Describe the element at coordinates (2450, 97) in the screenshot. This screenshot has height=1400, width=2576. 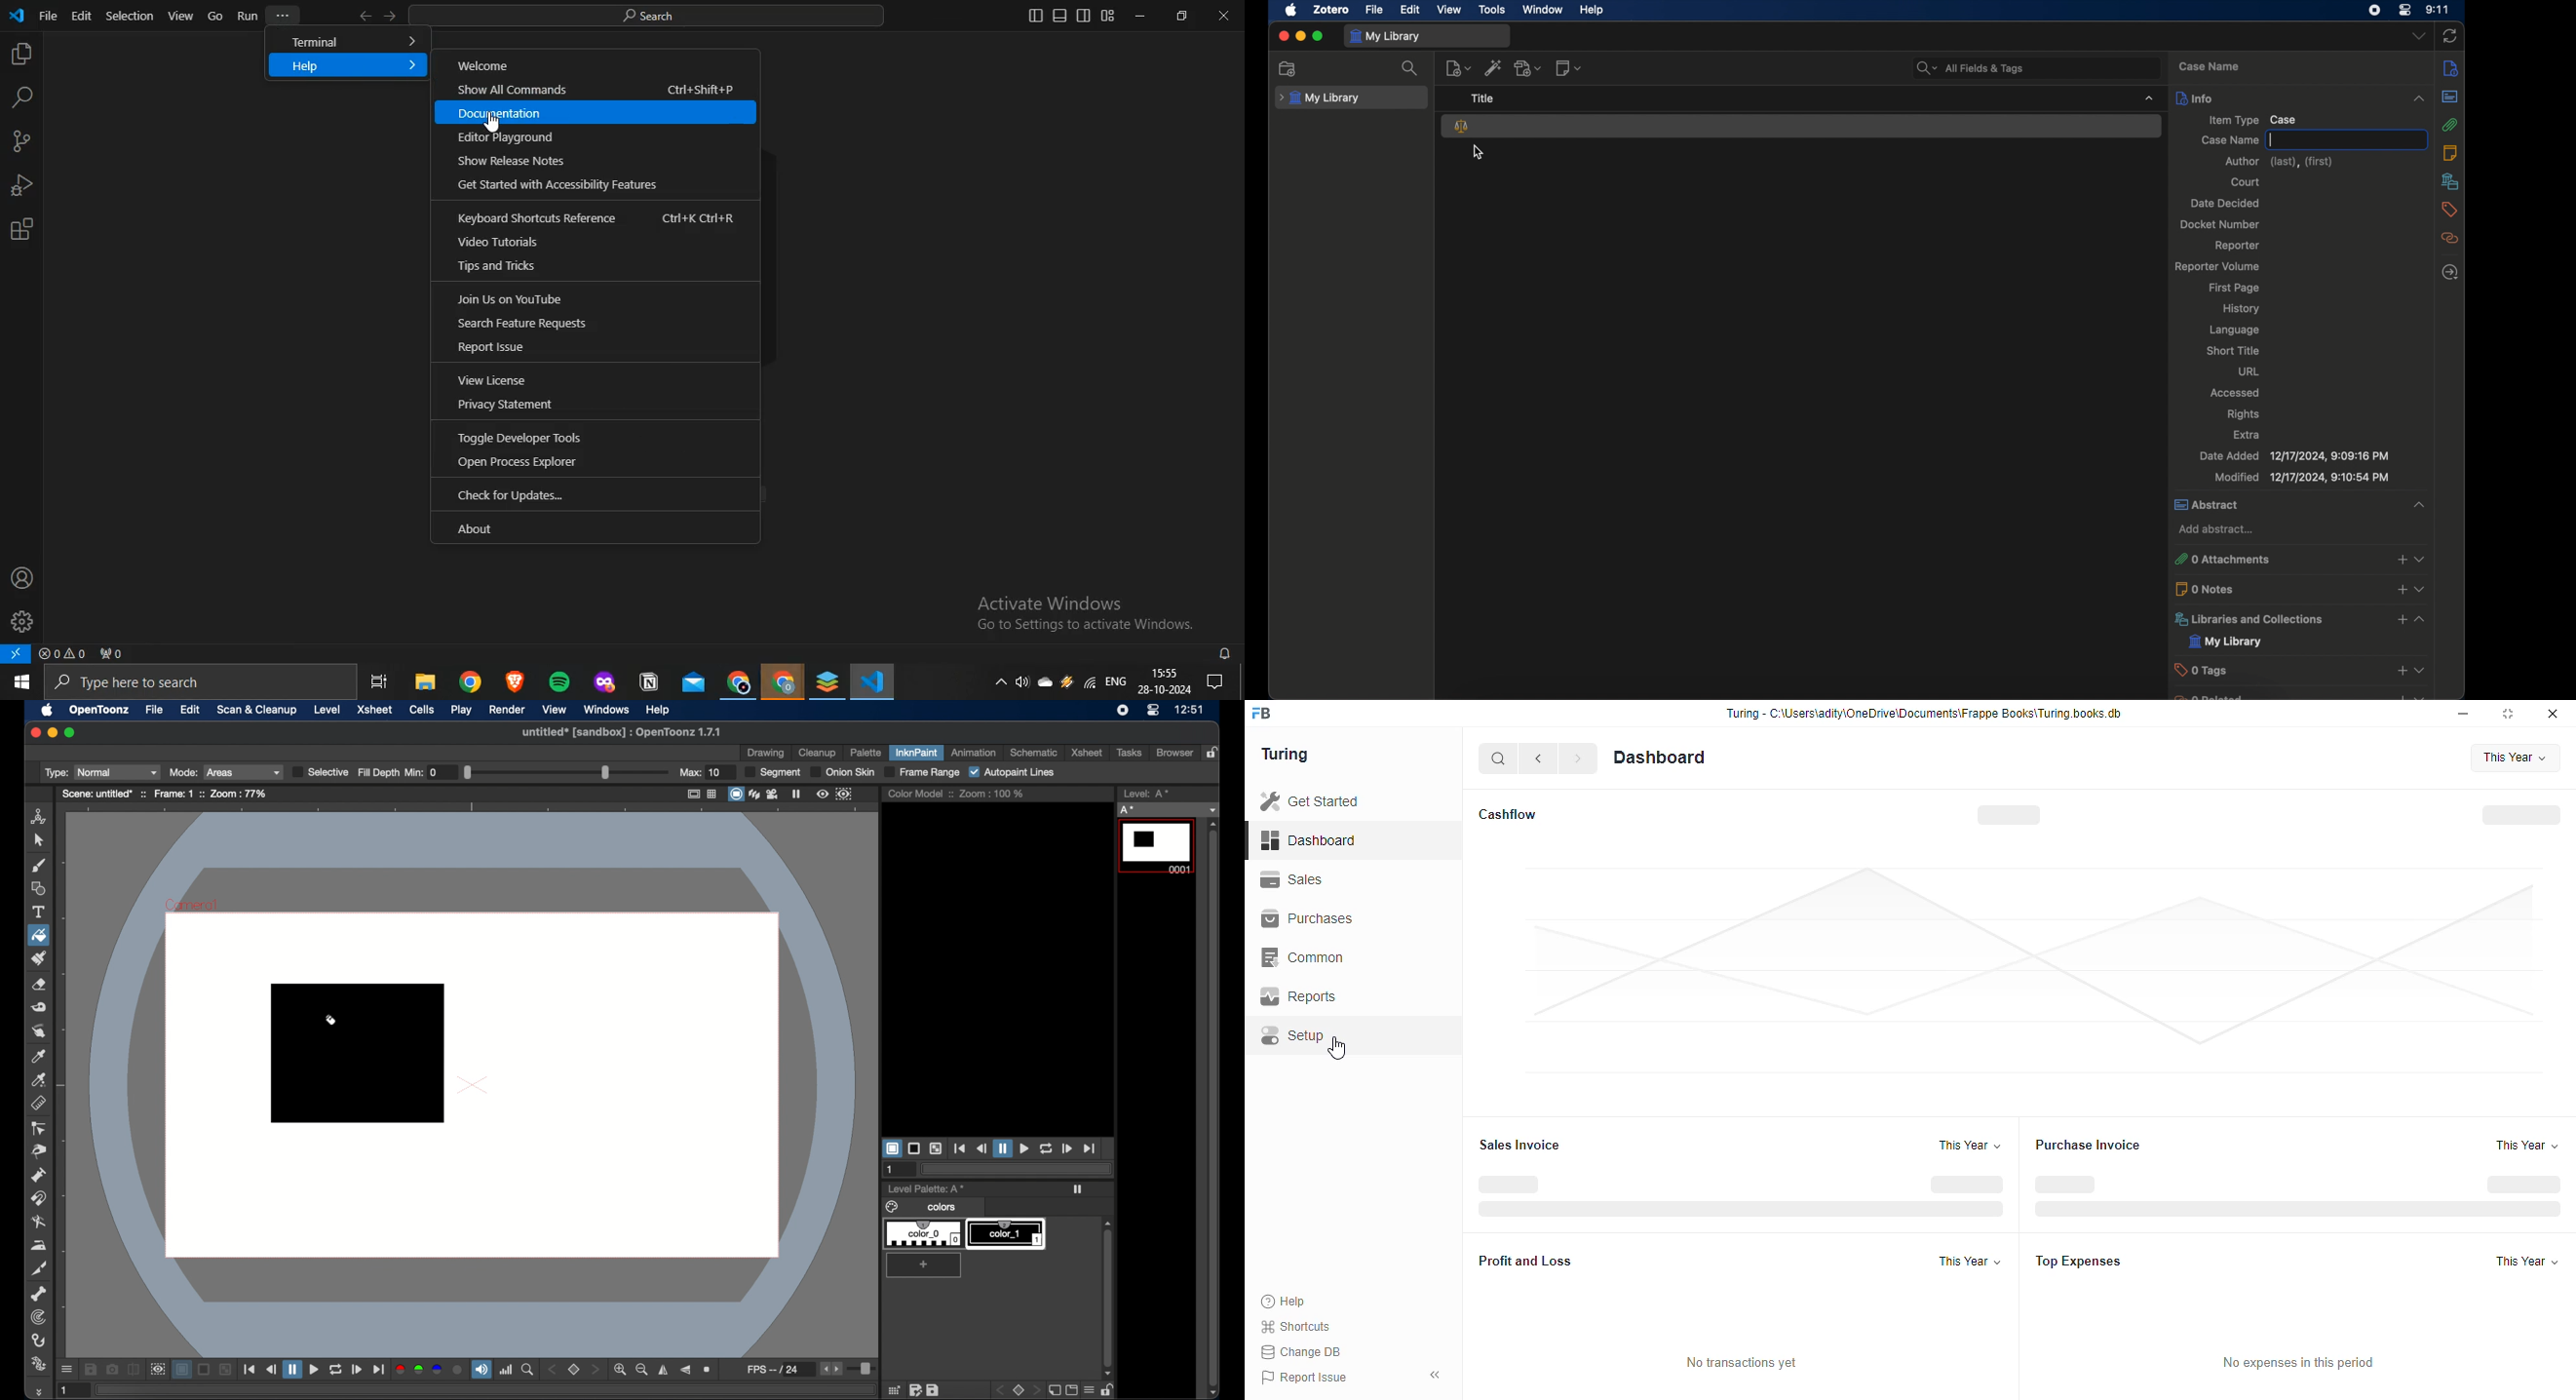
I see `abstract` at that location.